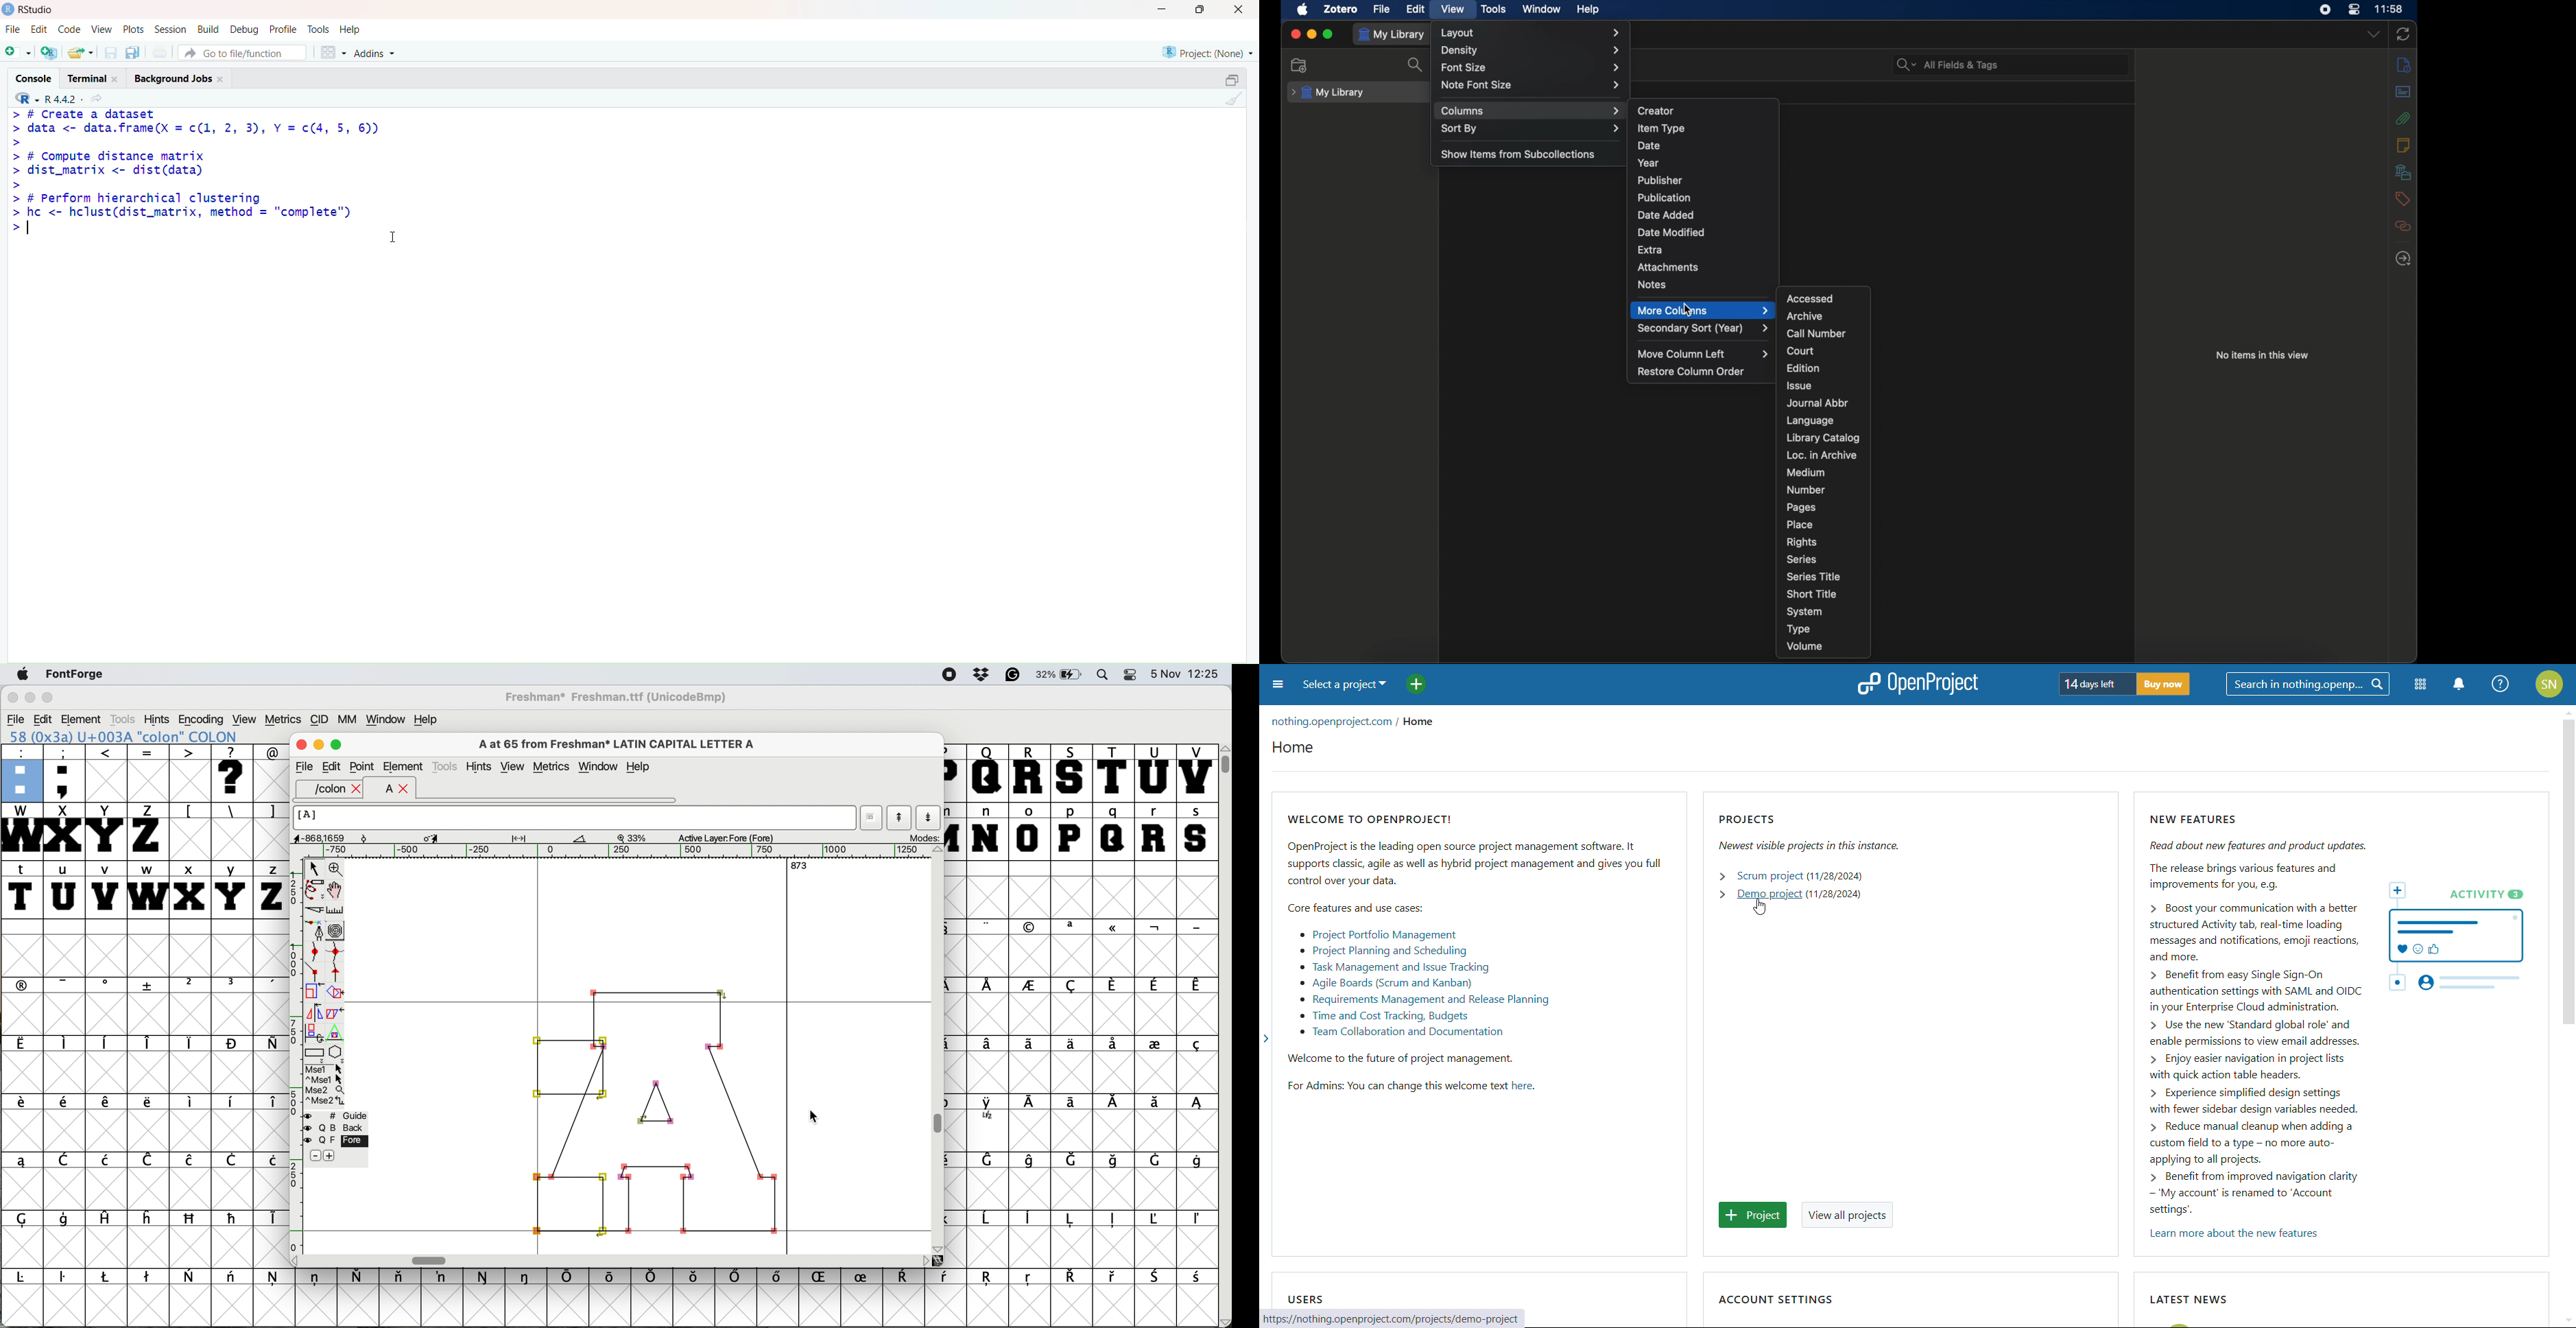  Describe the element at coordinates (317, 30) in the screenshot. I see `Tools` at that location.